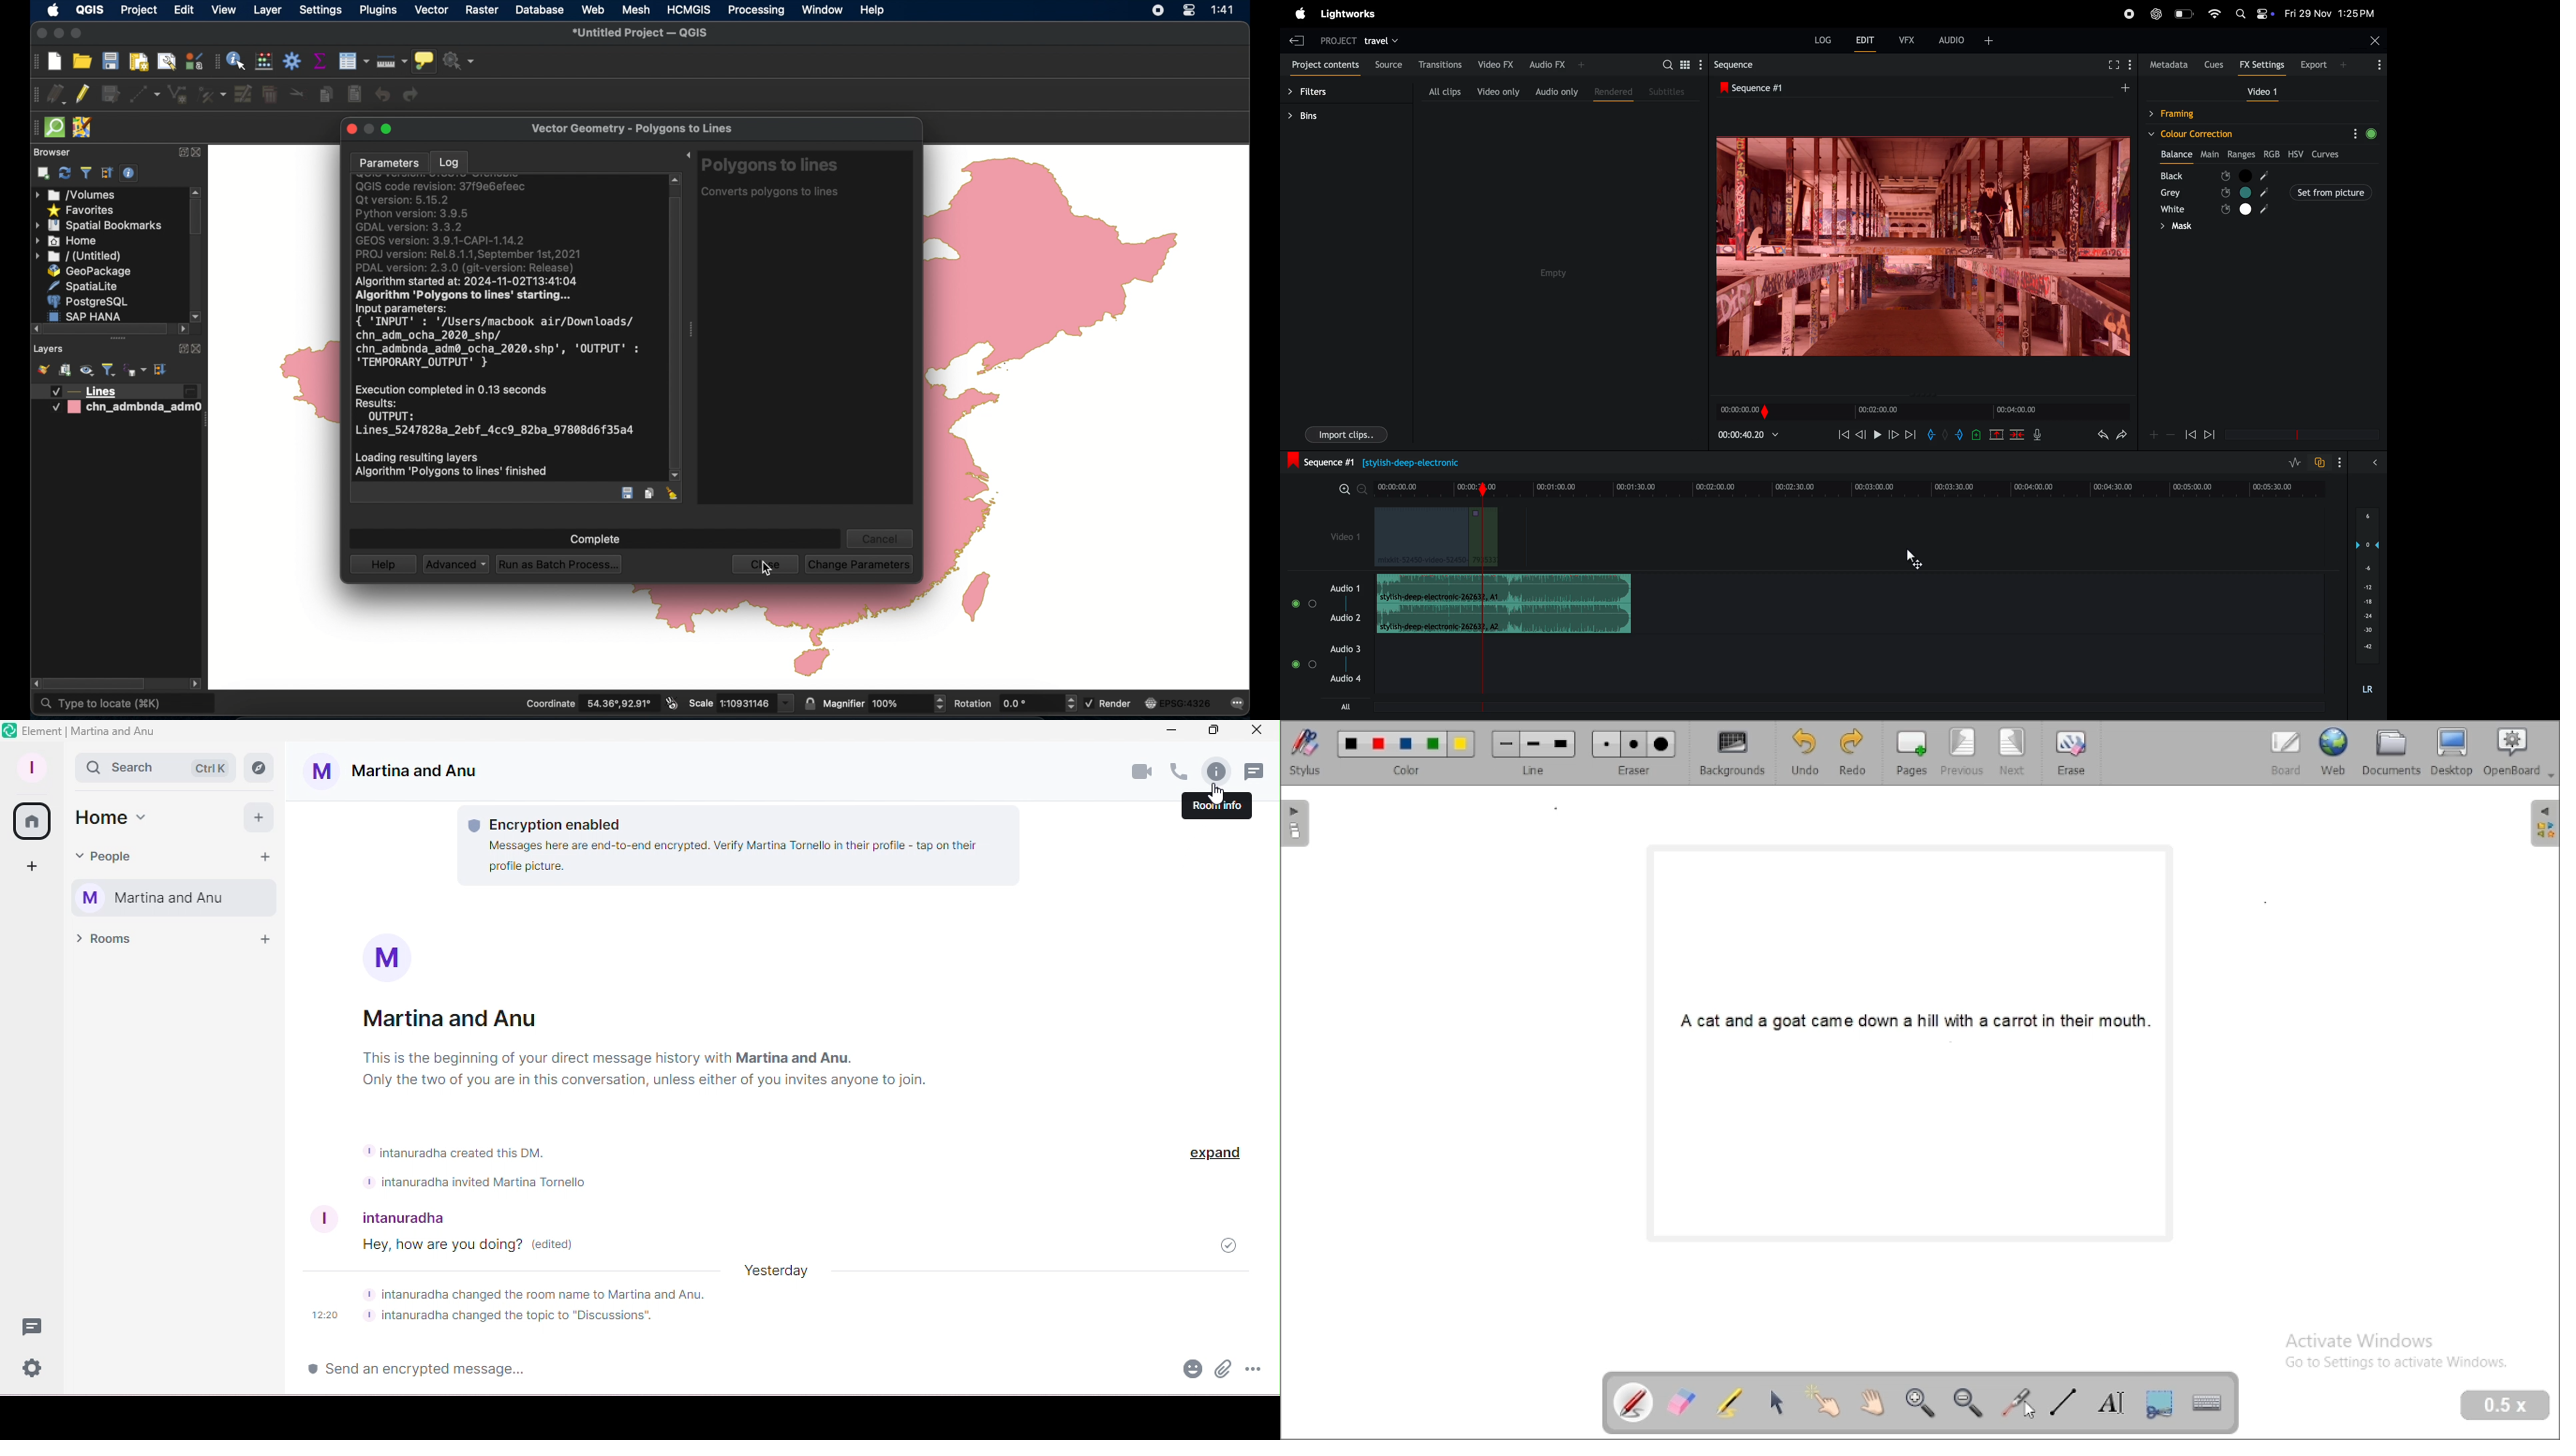  What do you see at coordinates (540, 1293) in the screenshot?
I see `intanuradha changed the room name to Martina and Anu` at bounding box center [540, 1293].